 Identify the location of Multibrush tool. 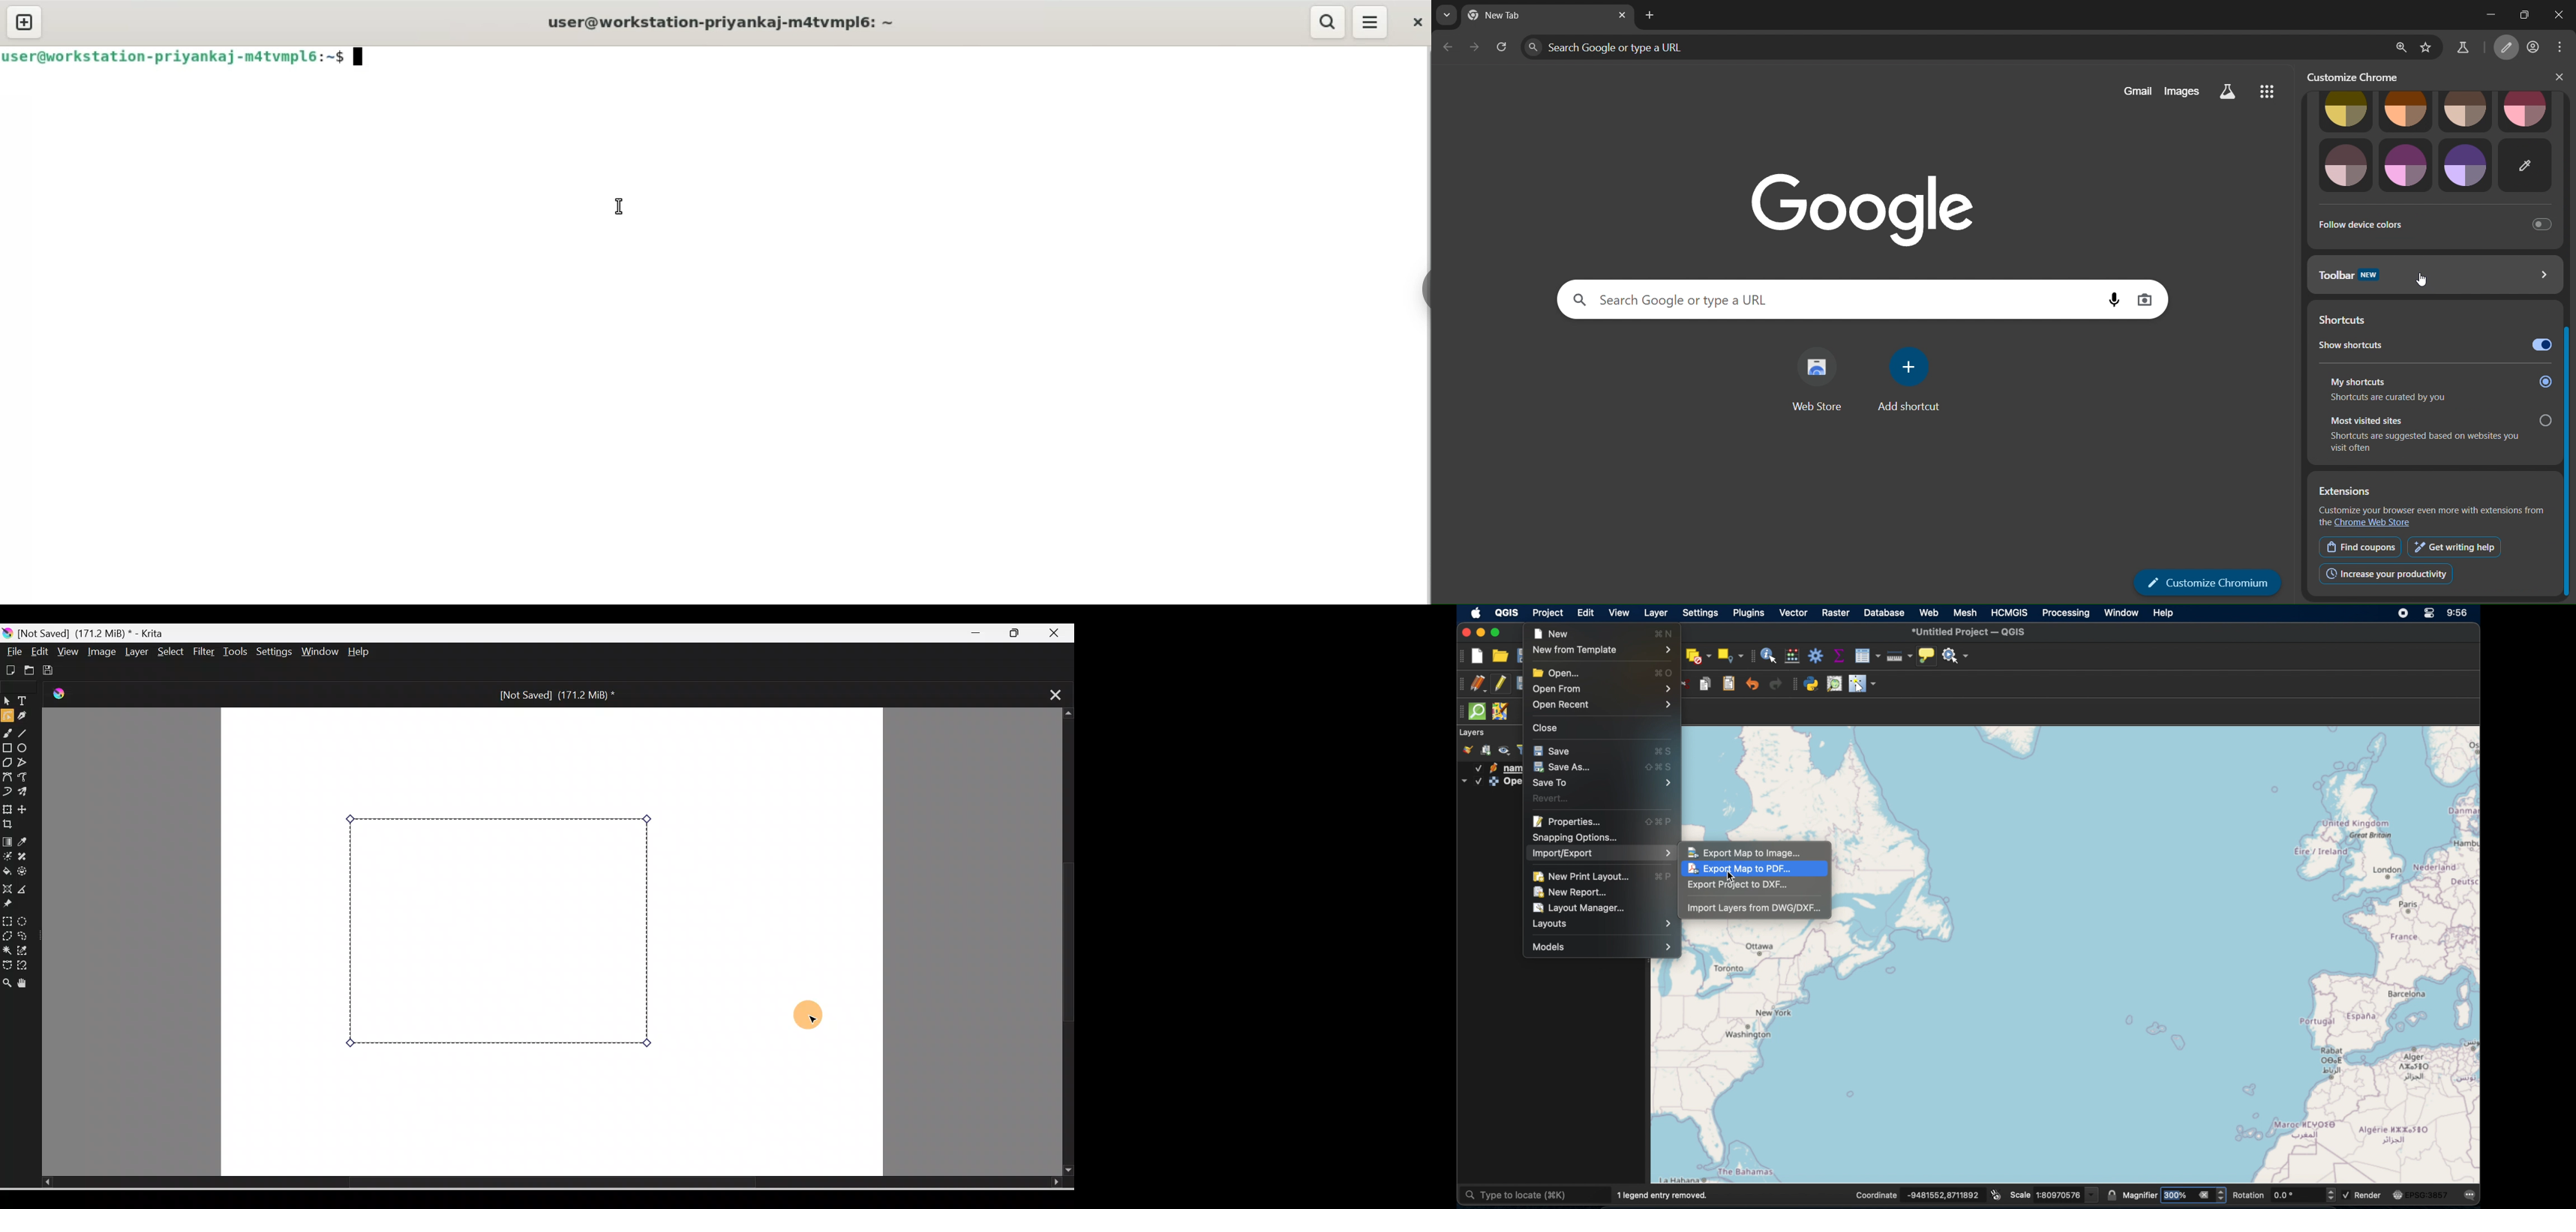
(25, 793).